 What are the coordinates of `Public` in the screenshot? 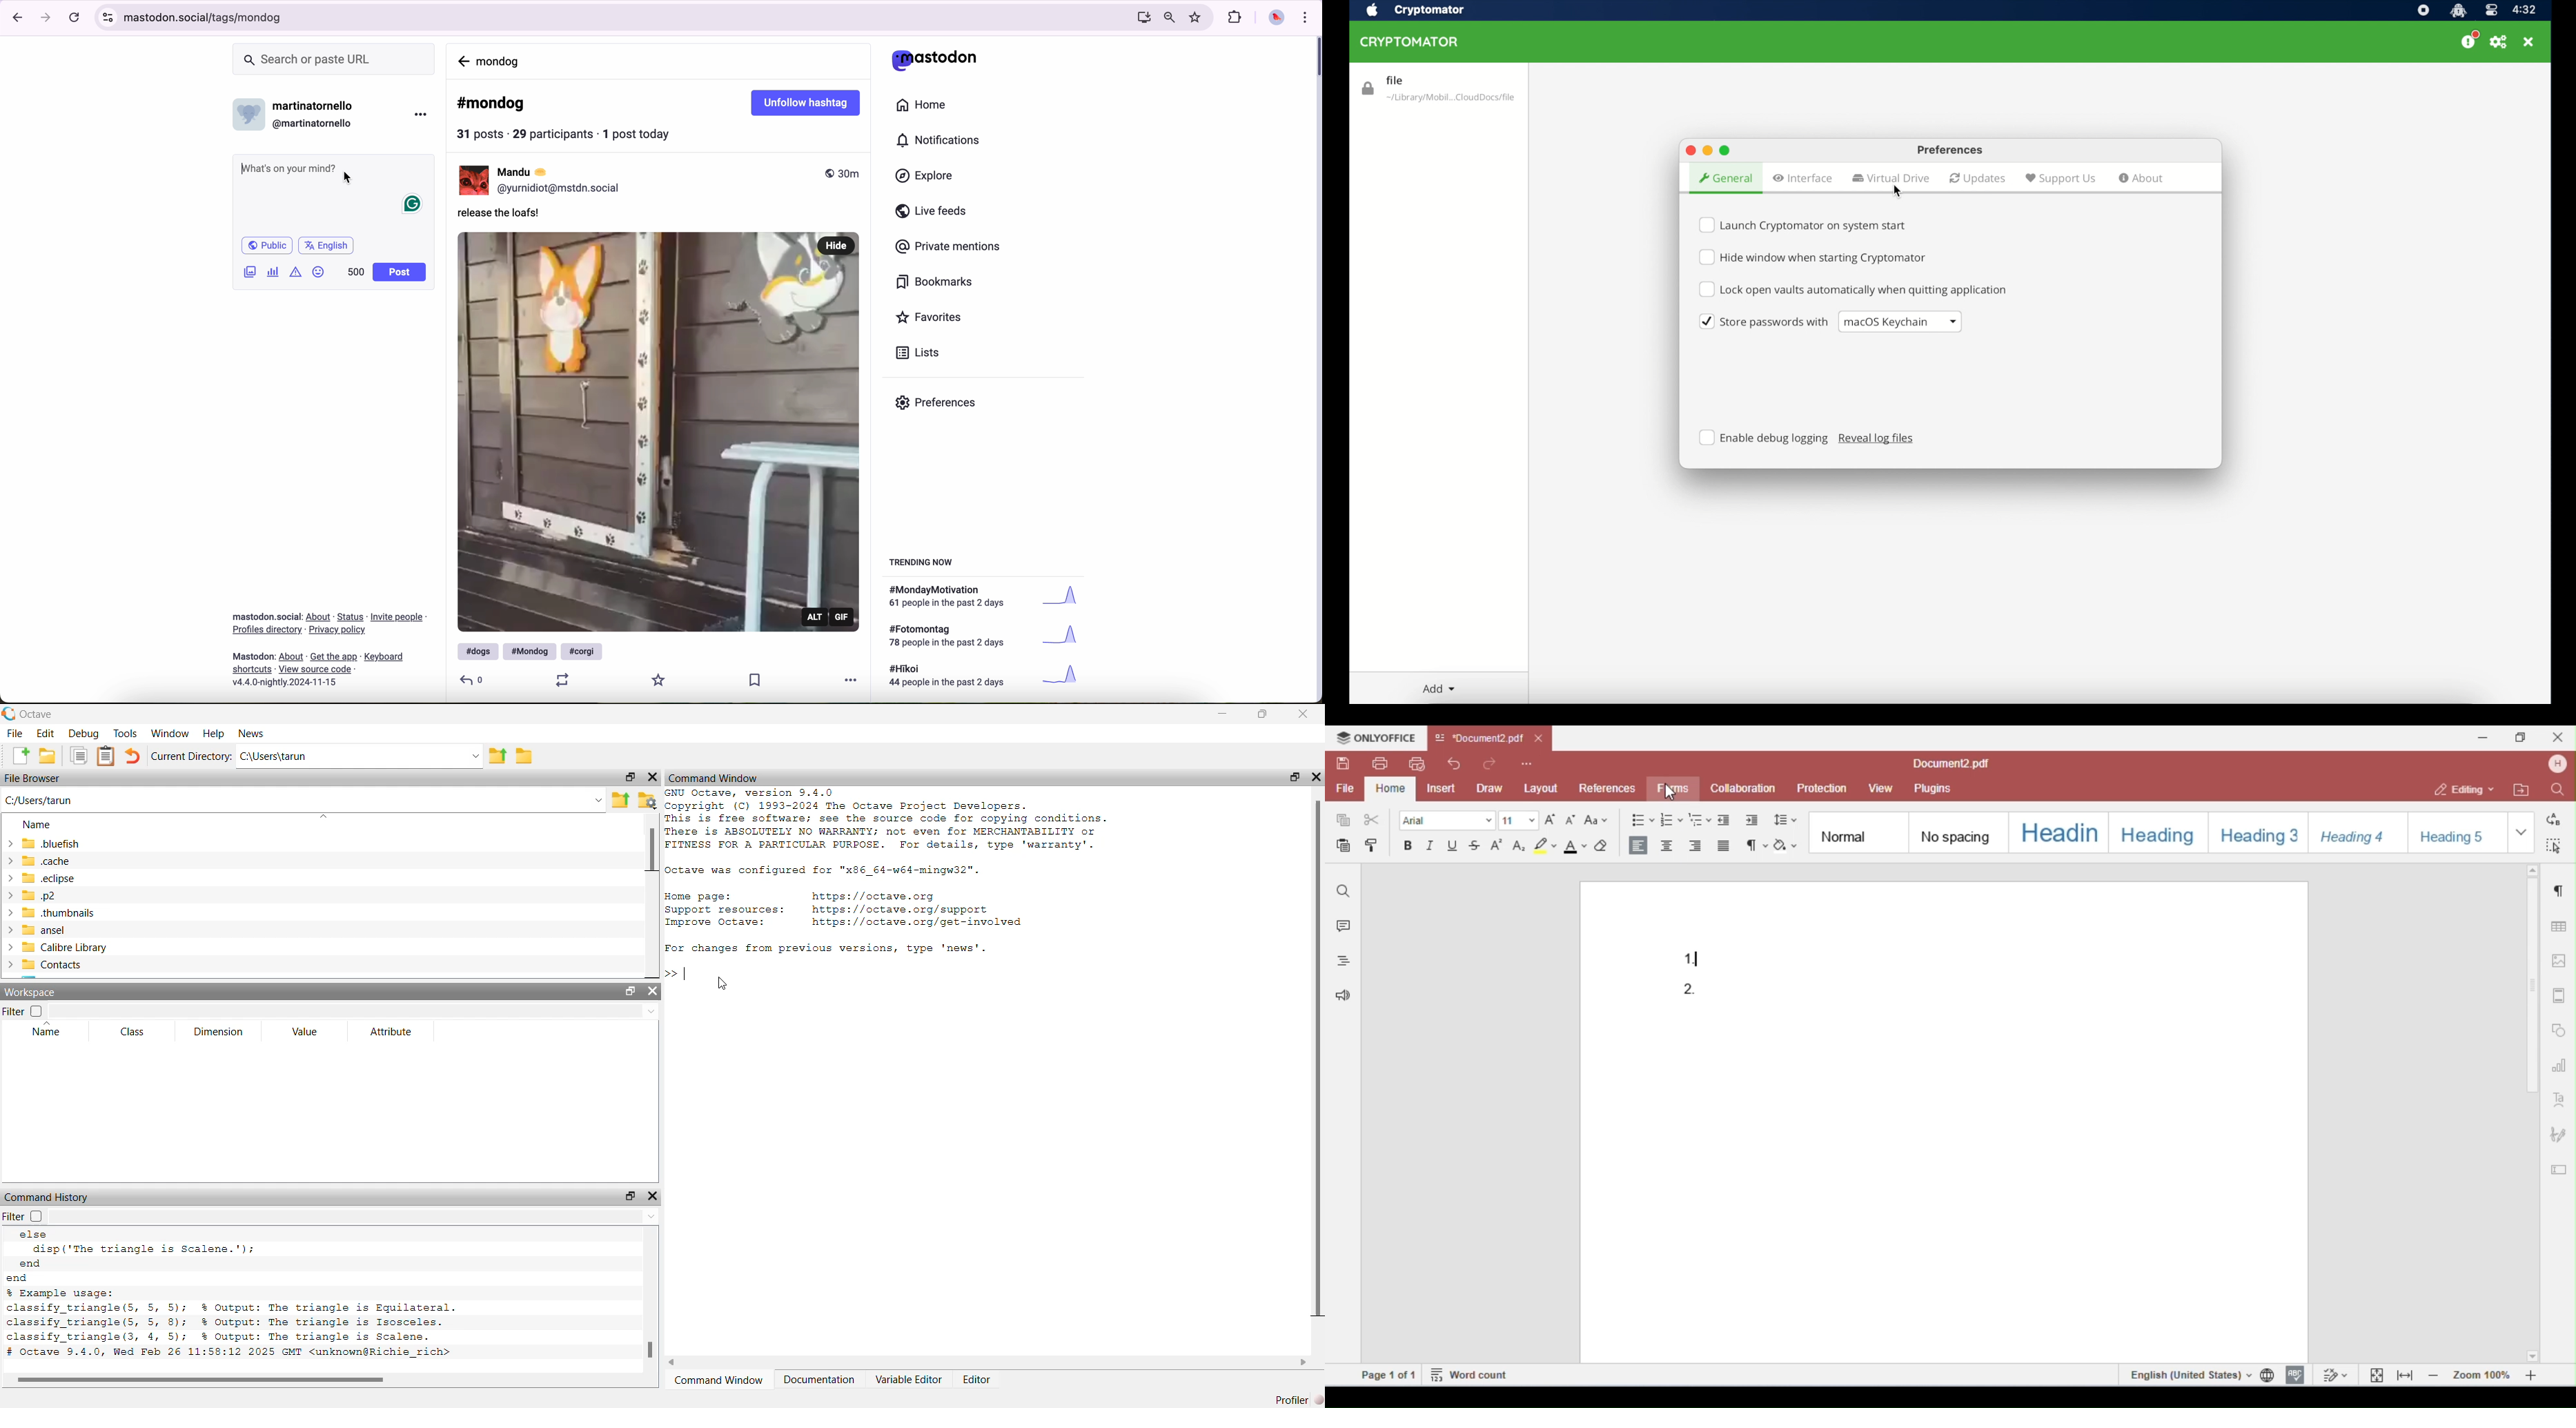 It's located at (268, 246).